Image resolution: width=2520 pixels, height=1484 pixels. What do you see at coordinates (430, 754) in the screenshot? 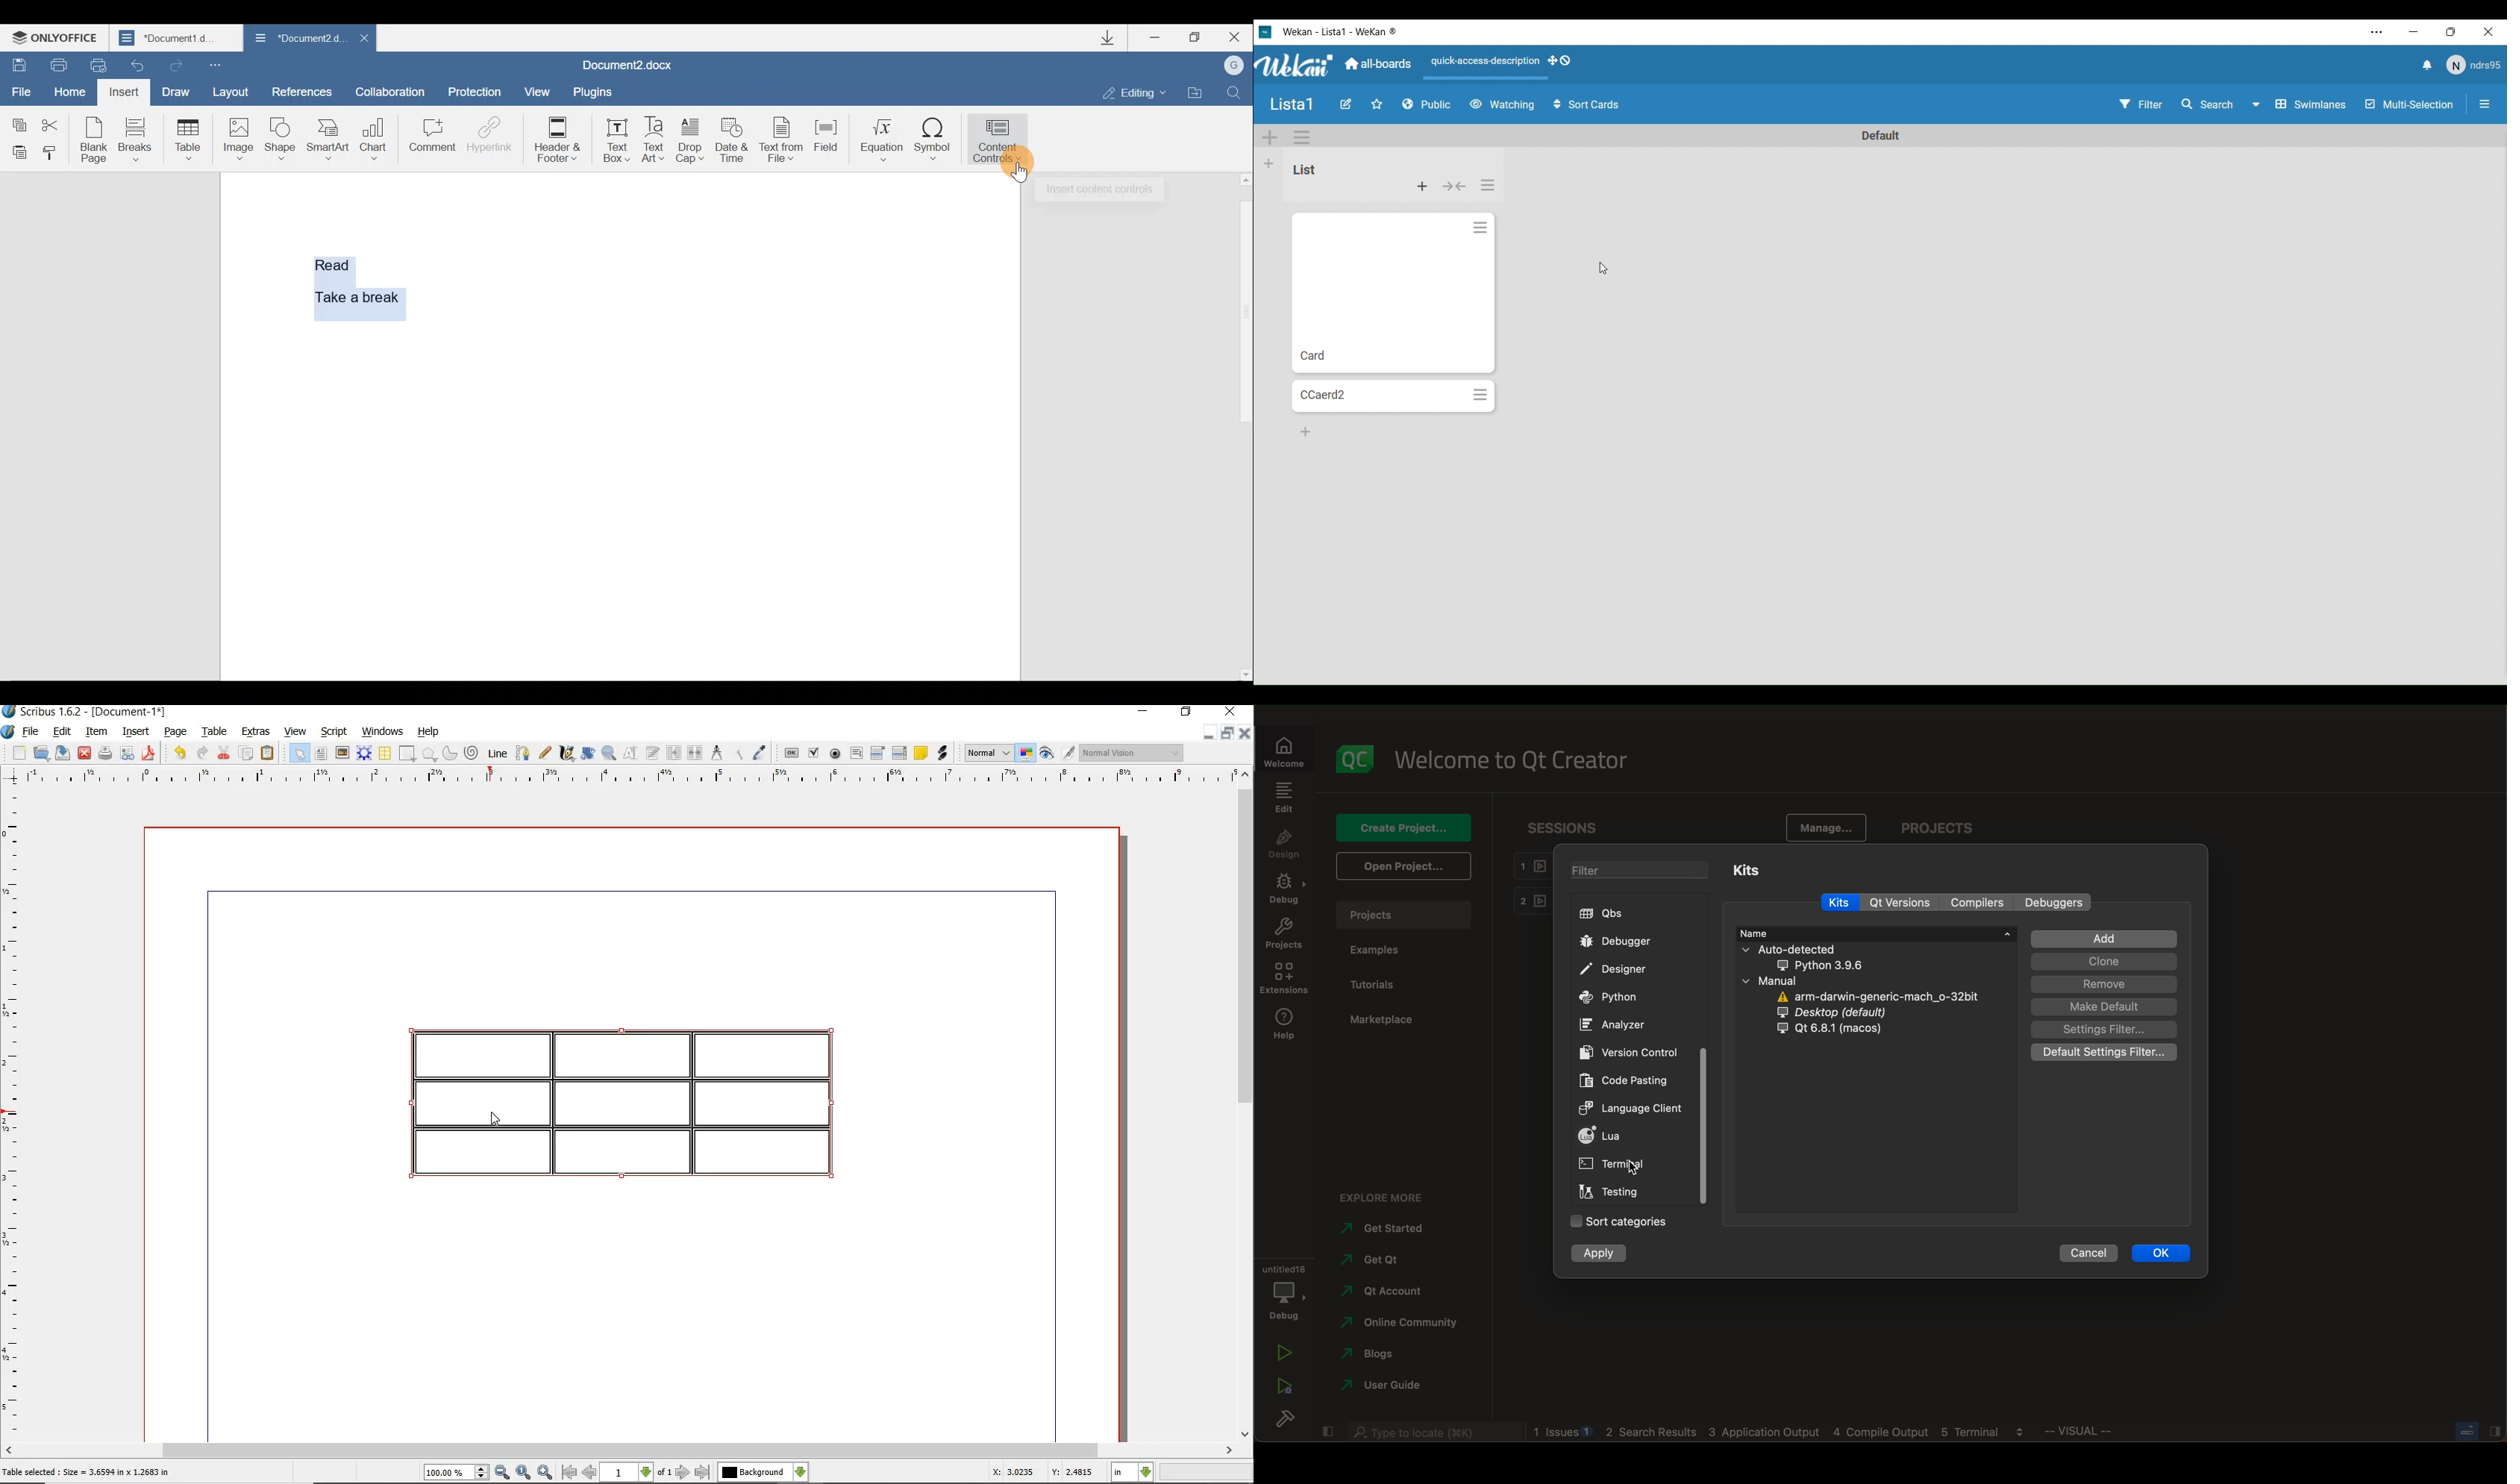
I see `polygon` at bounding box center [430, 754].